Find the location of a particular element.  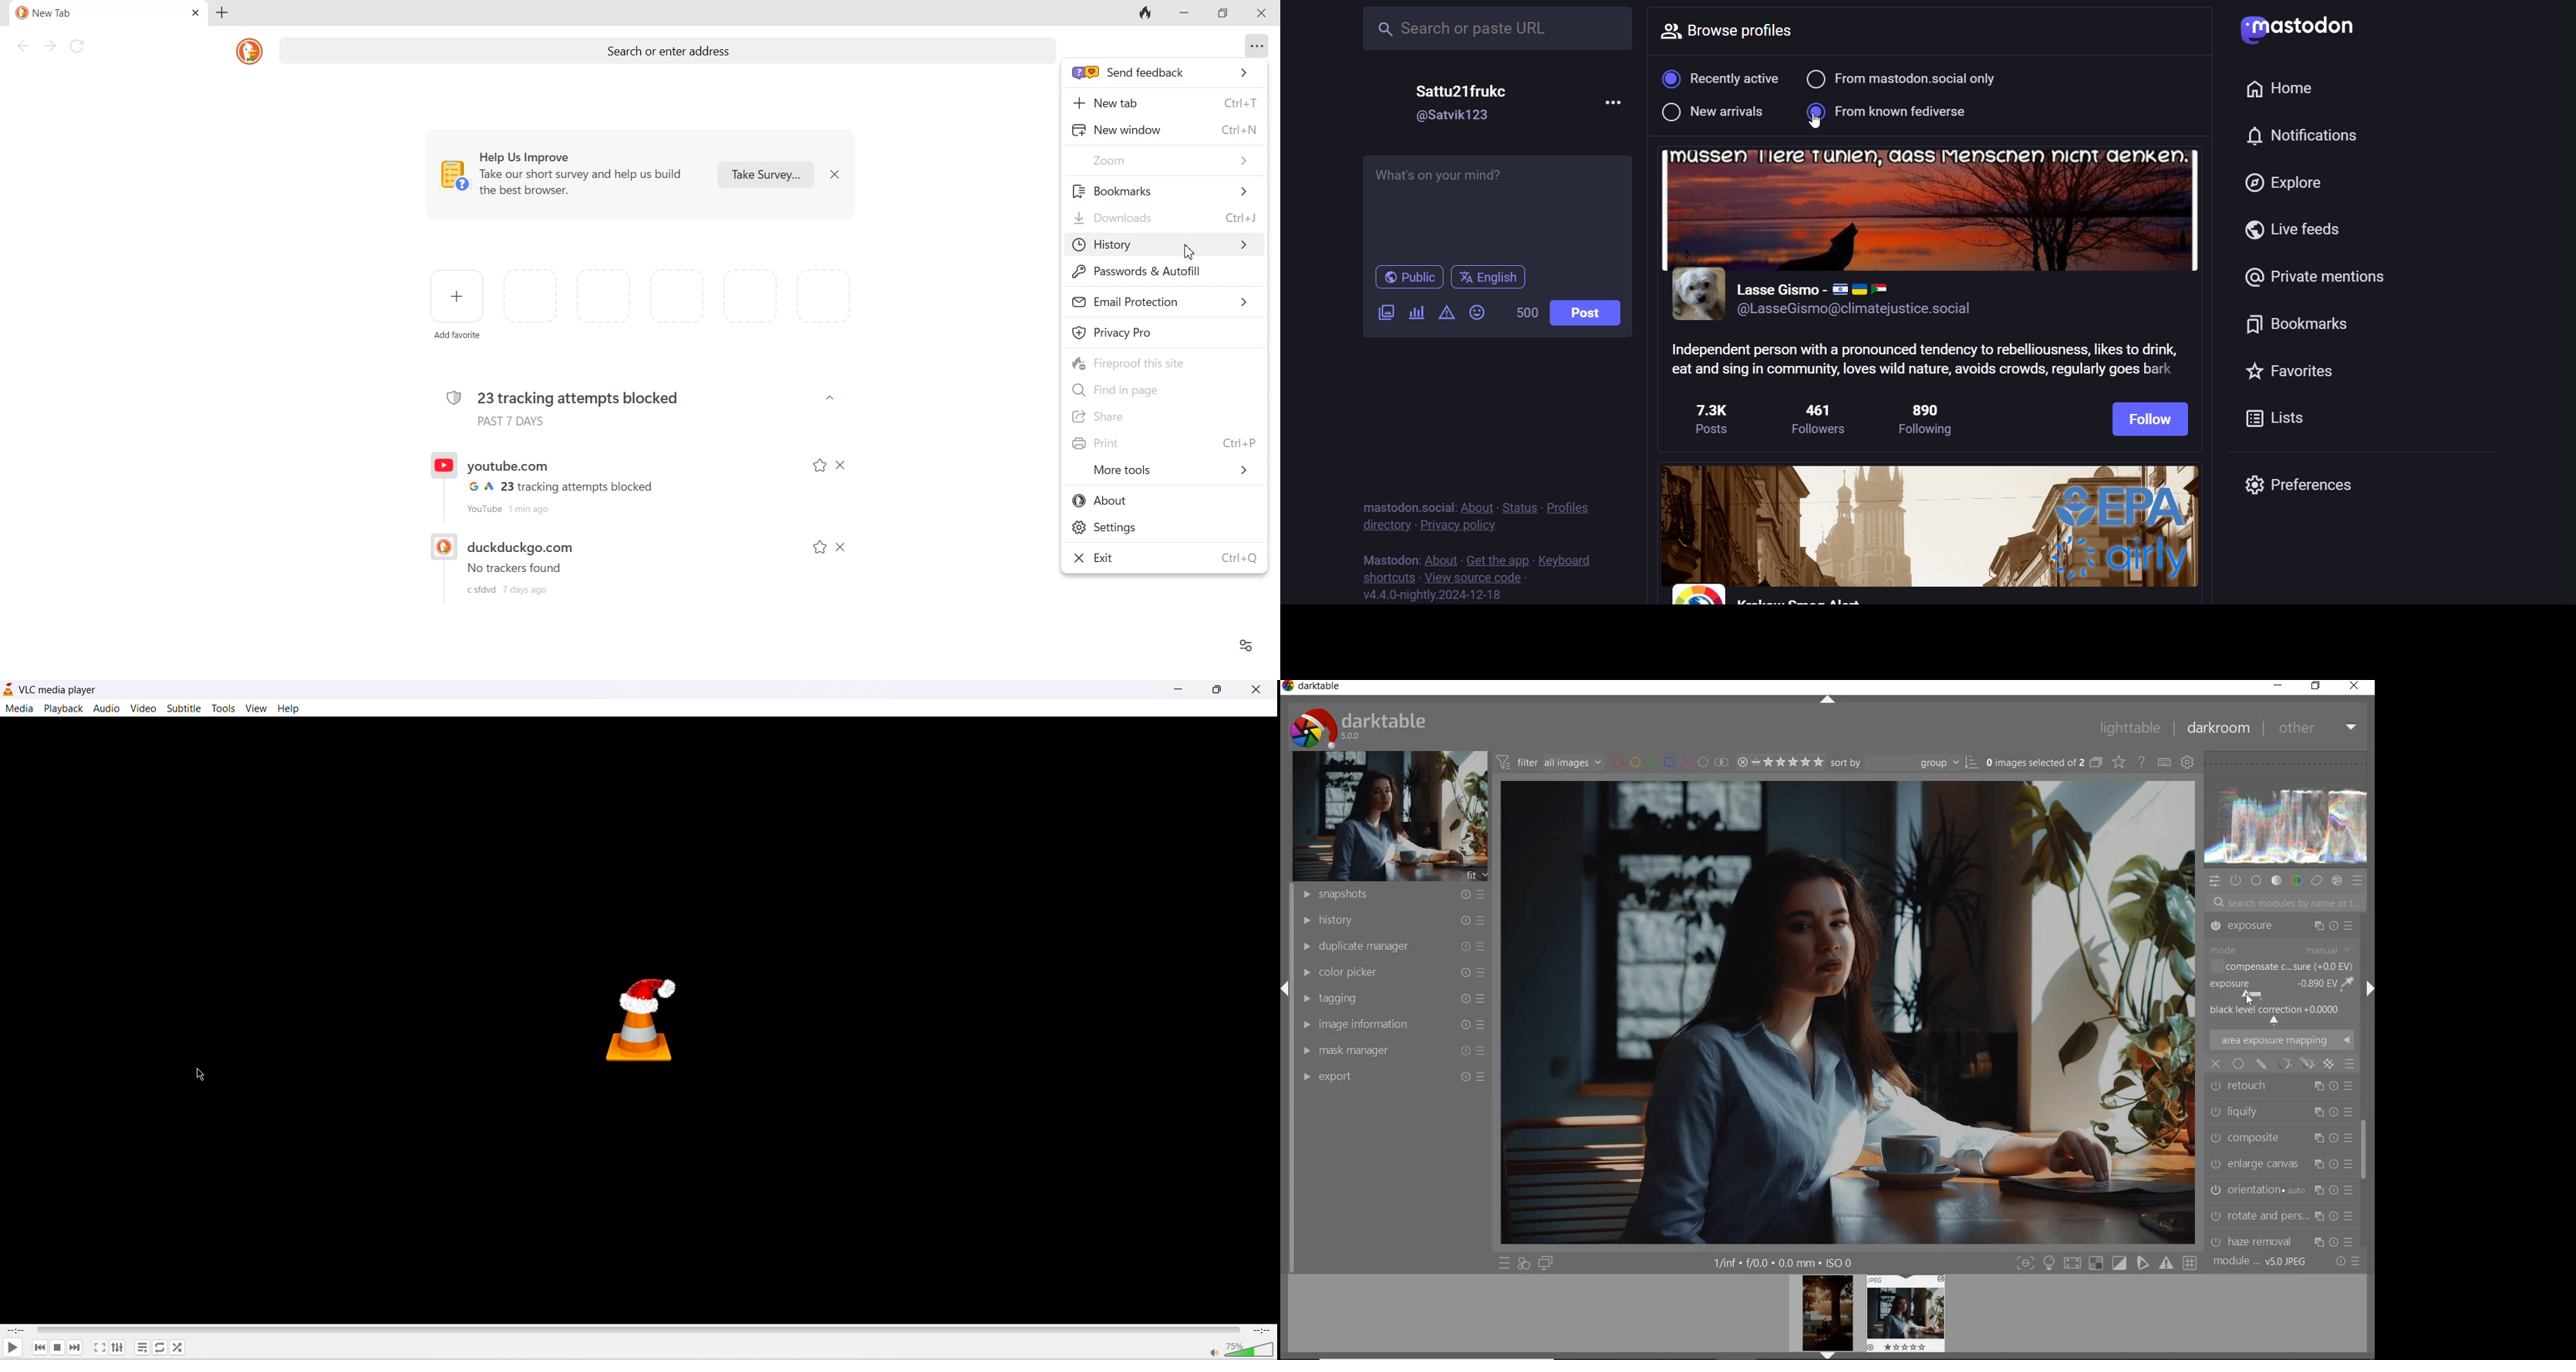

blending options is located at coordinates (2350, 1064).